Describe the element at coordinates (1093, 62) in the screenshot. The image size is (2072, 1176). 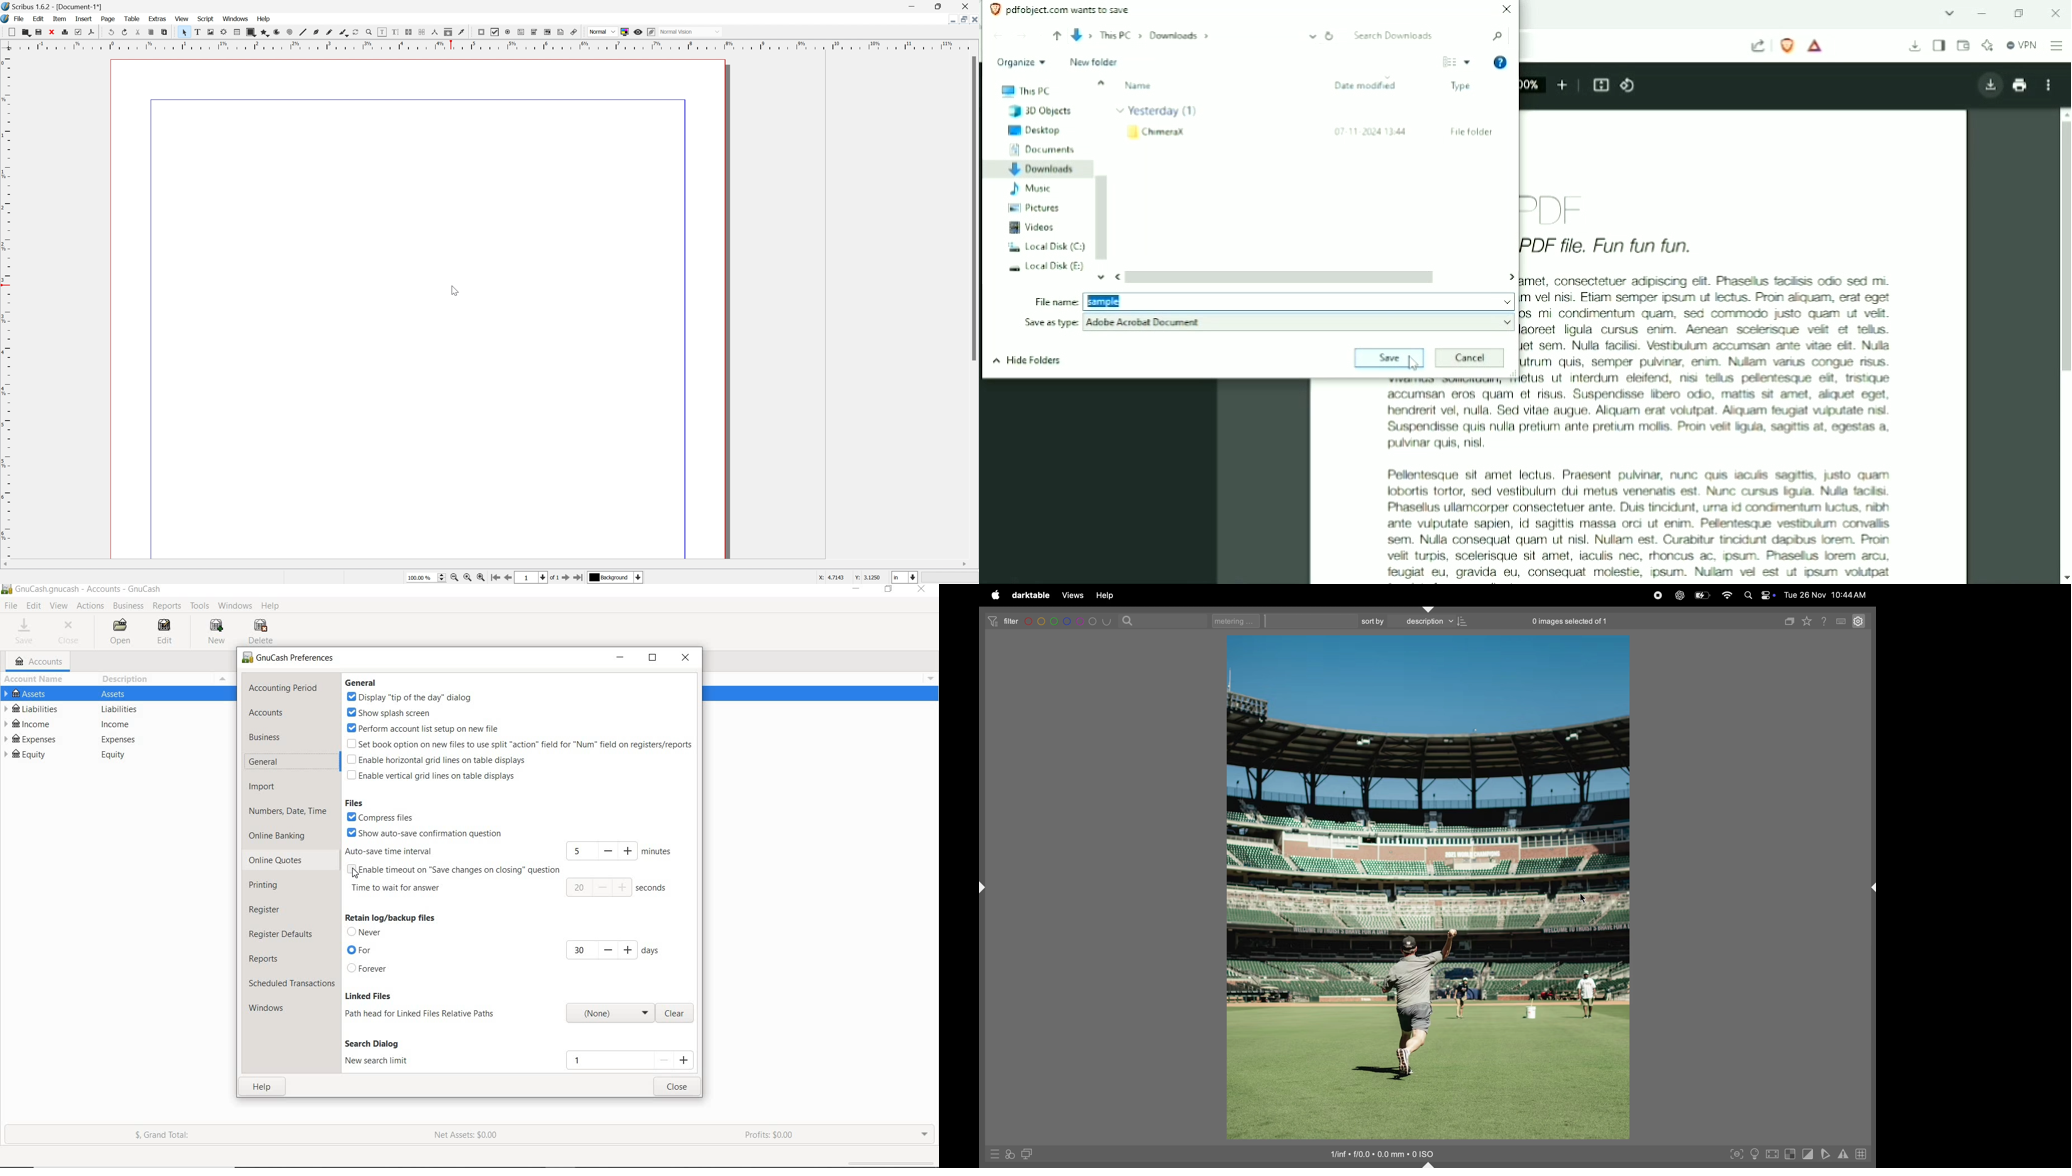
I see `New folder` at that location.